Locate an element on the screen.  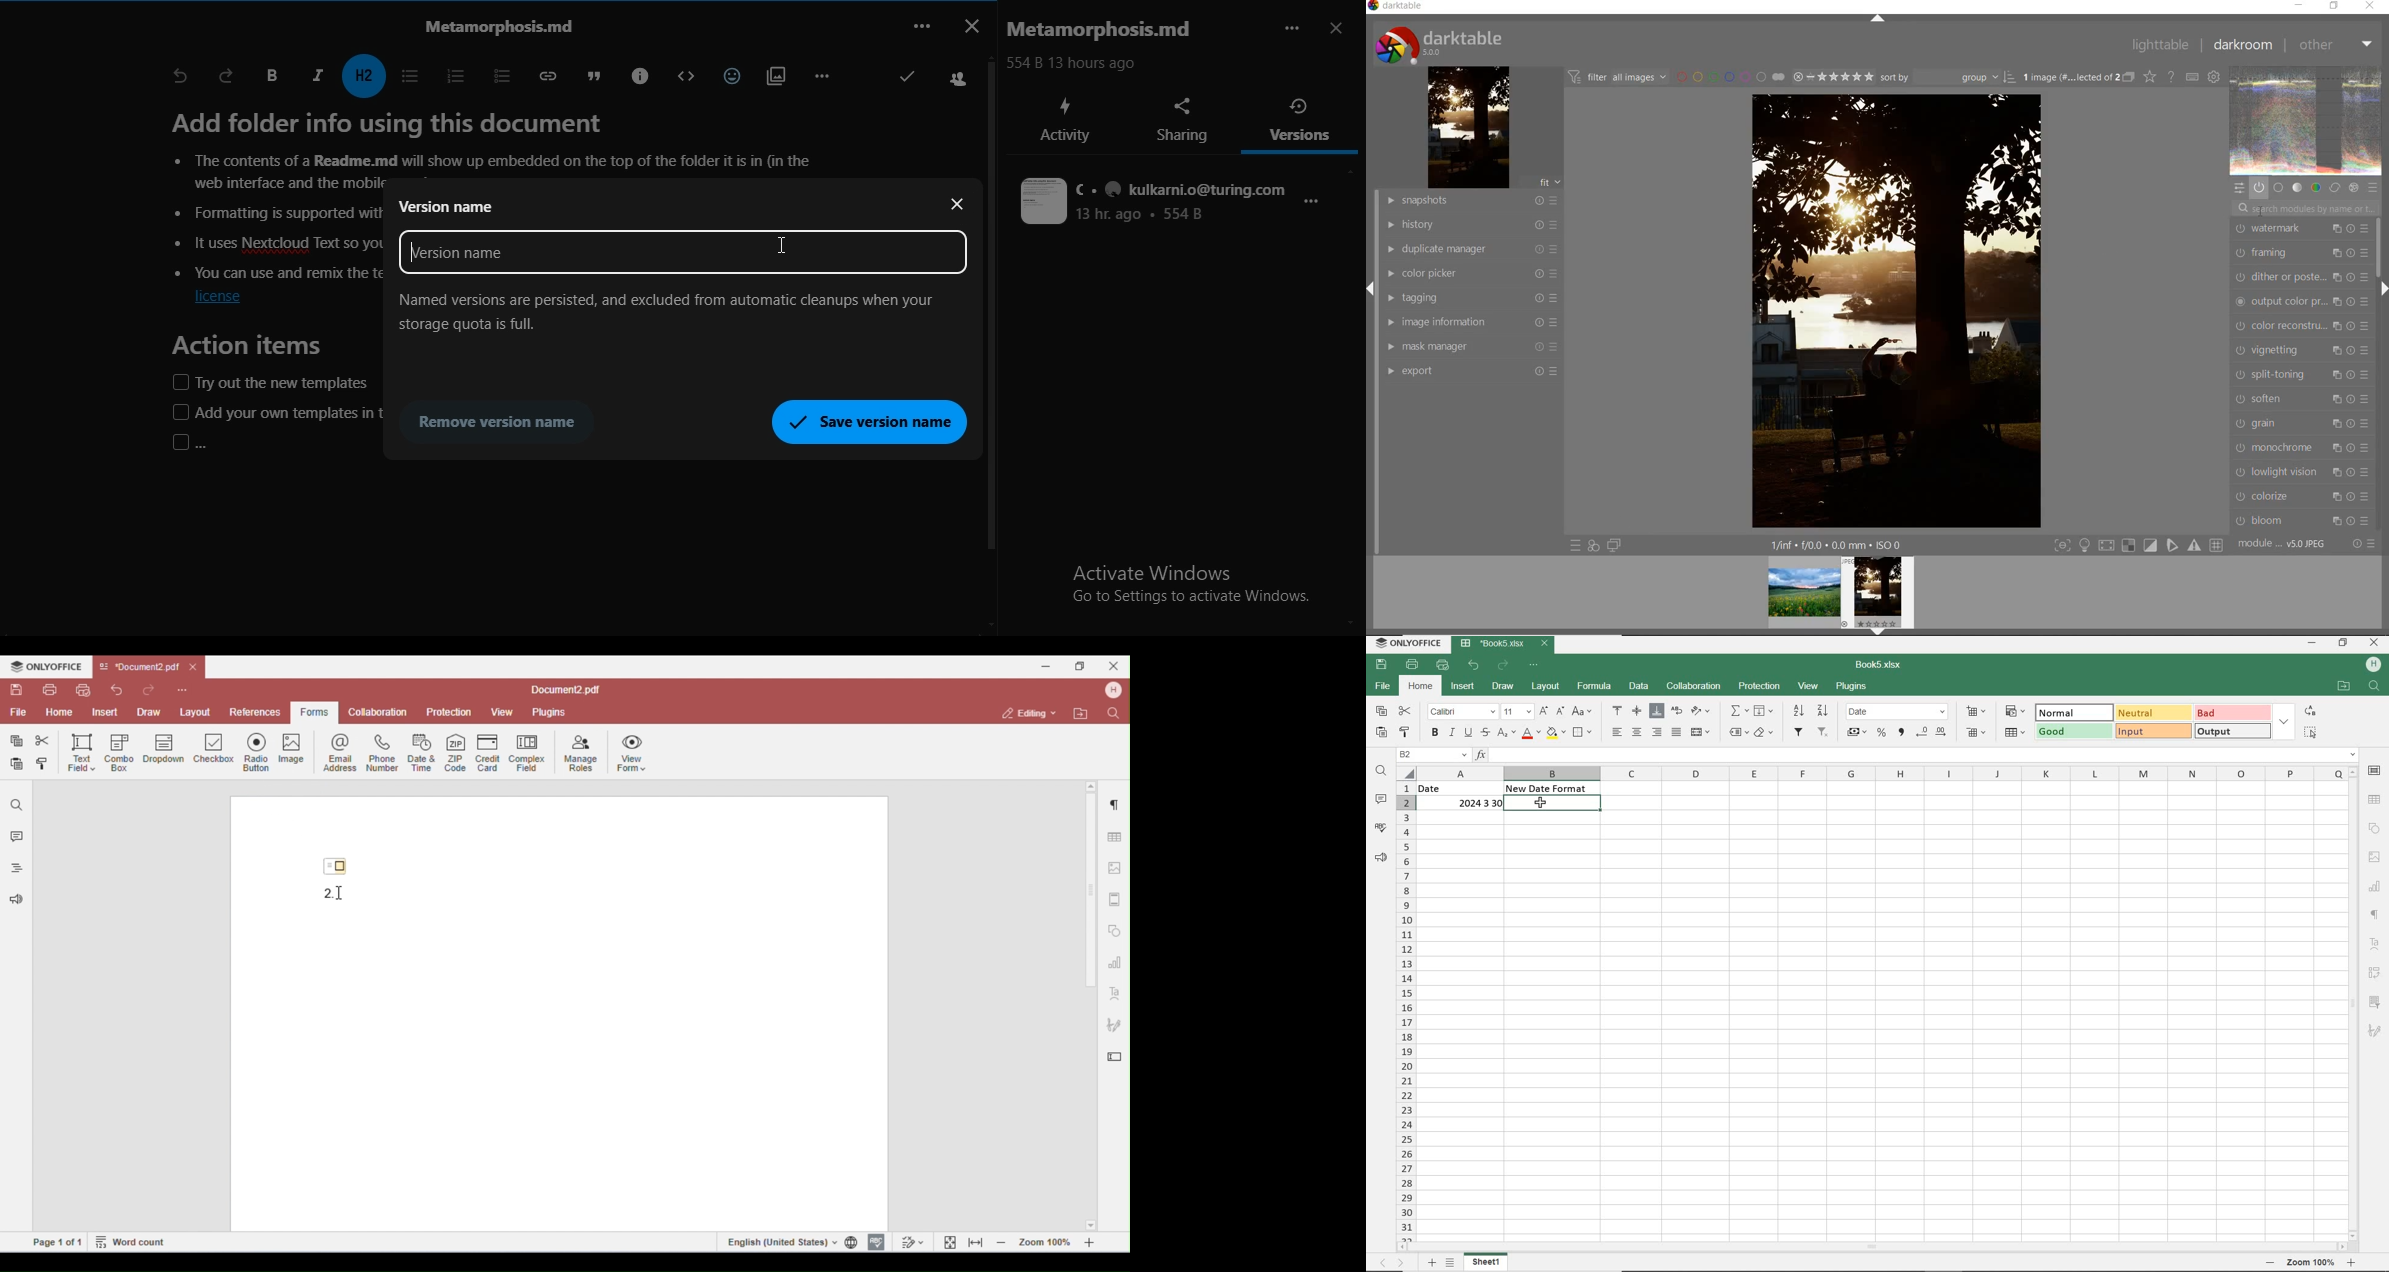
watermark is located at coordinates (2301, 228).